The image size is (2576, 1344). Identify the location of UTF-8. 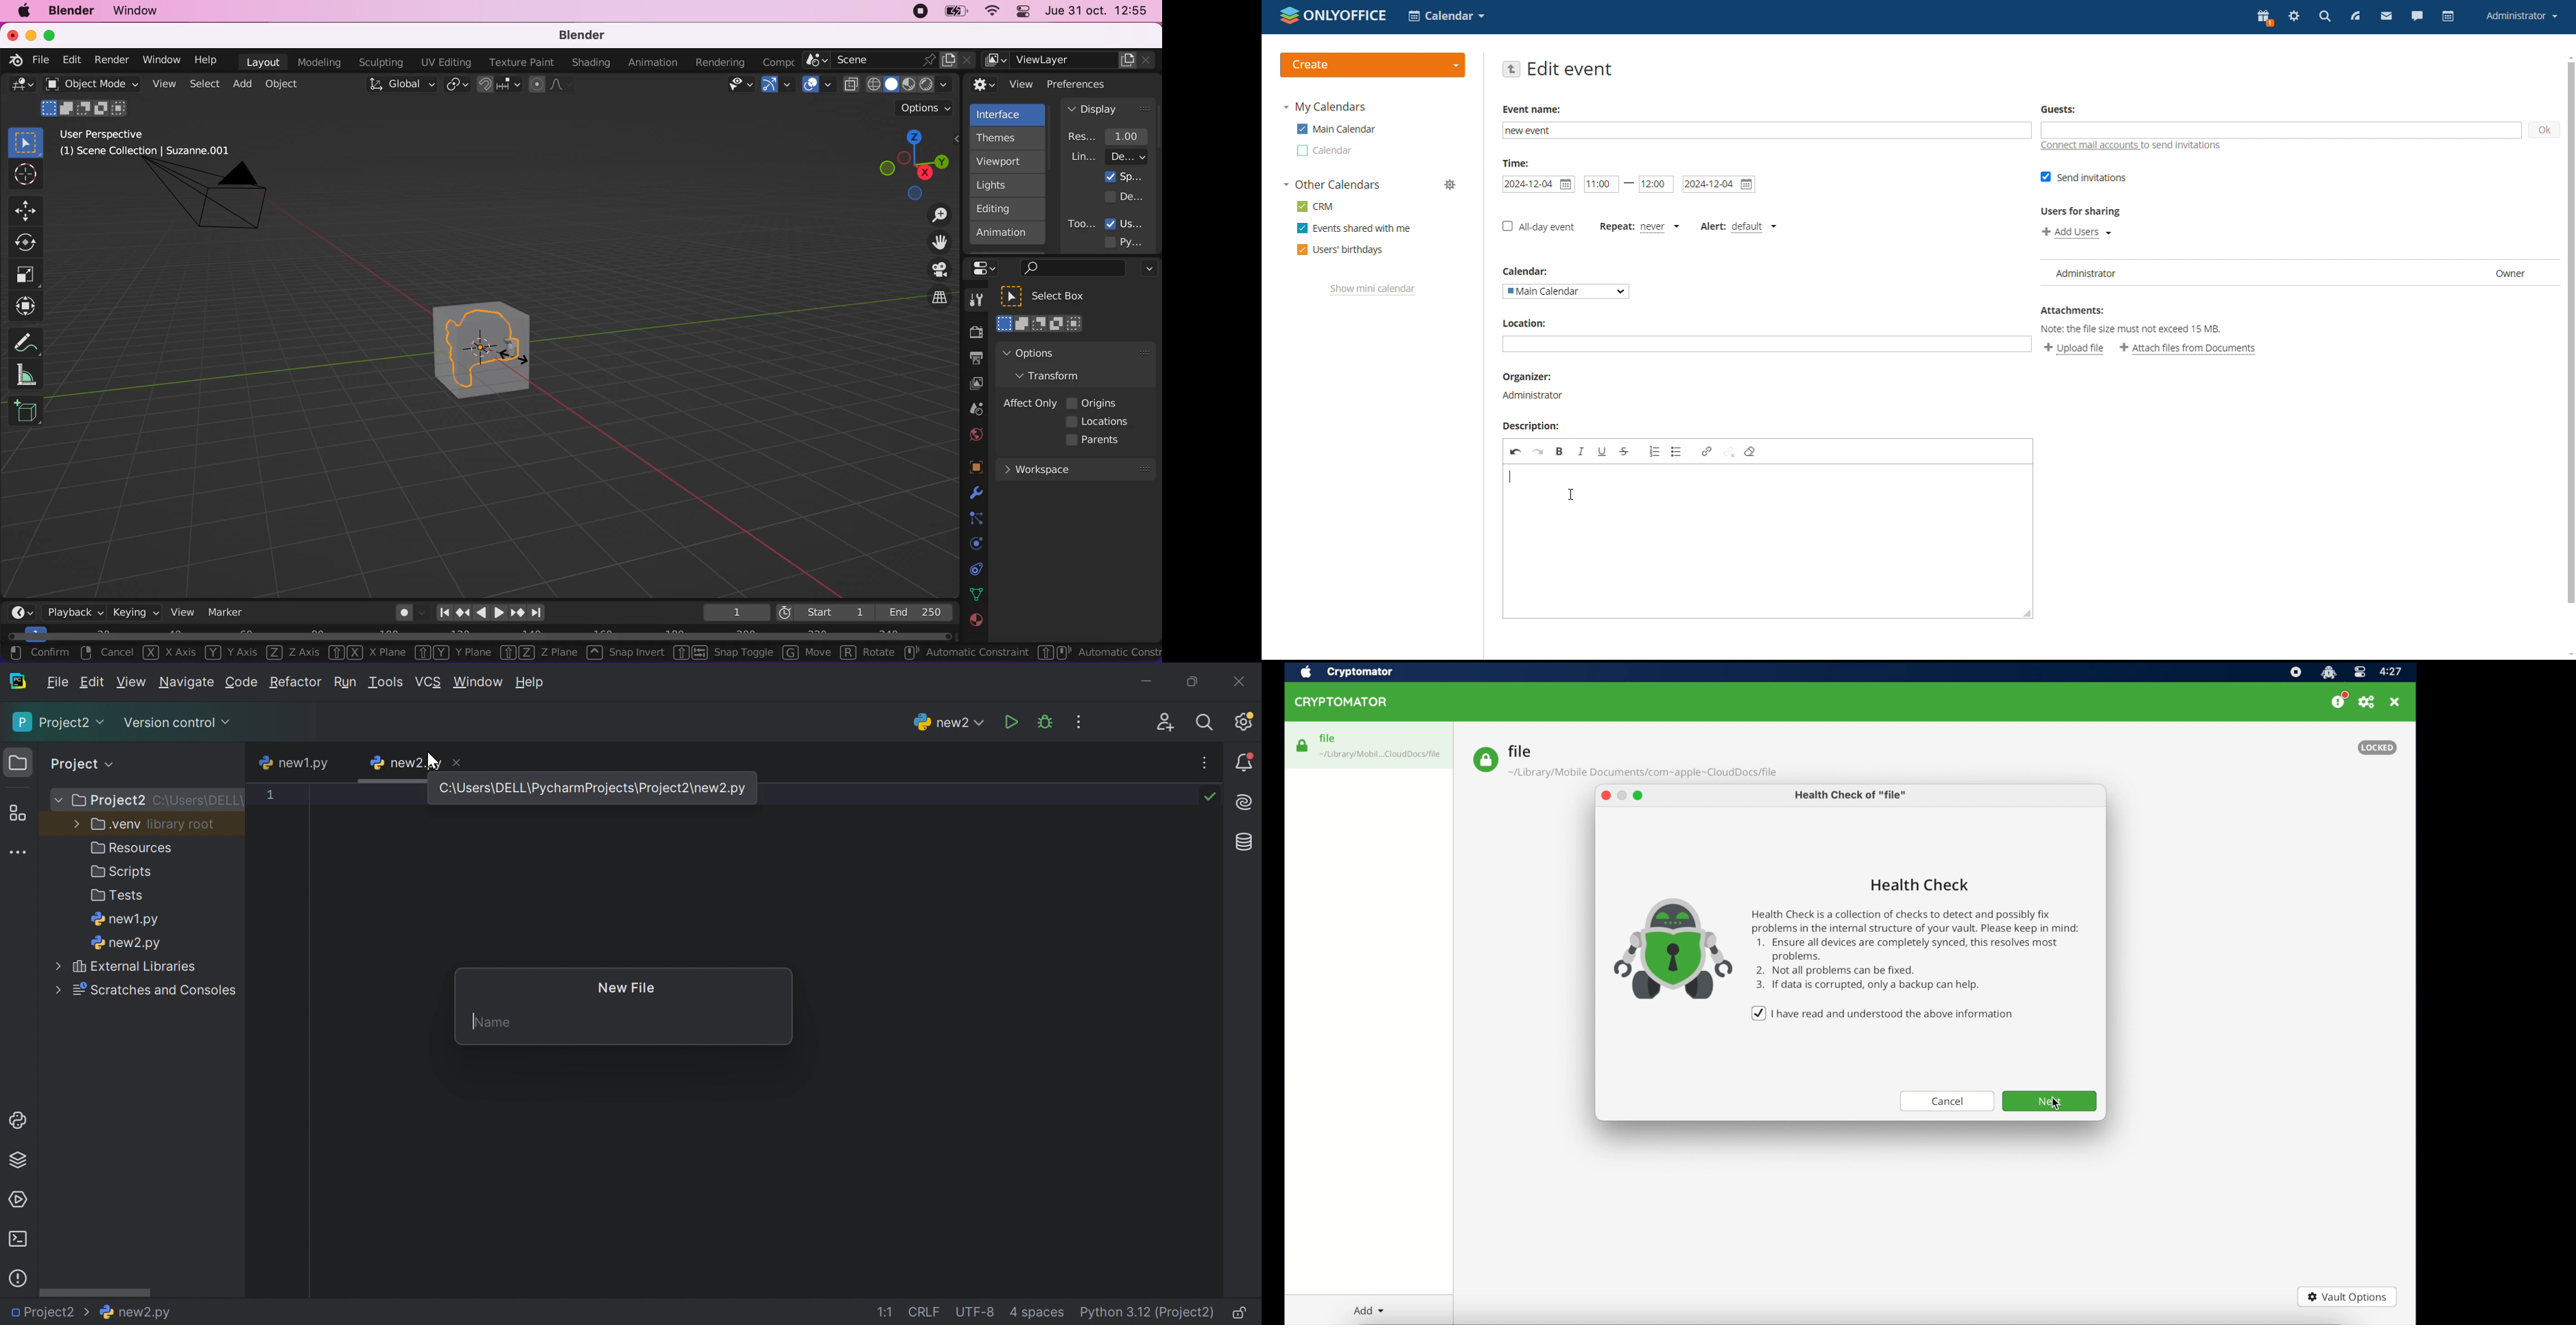
(976, 1312).